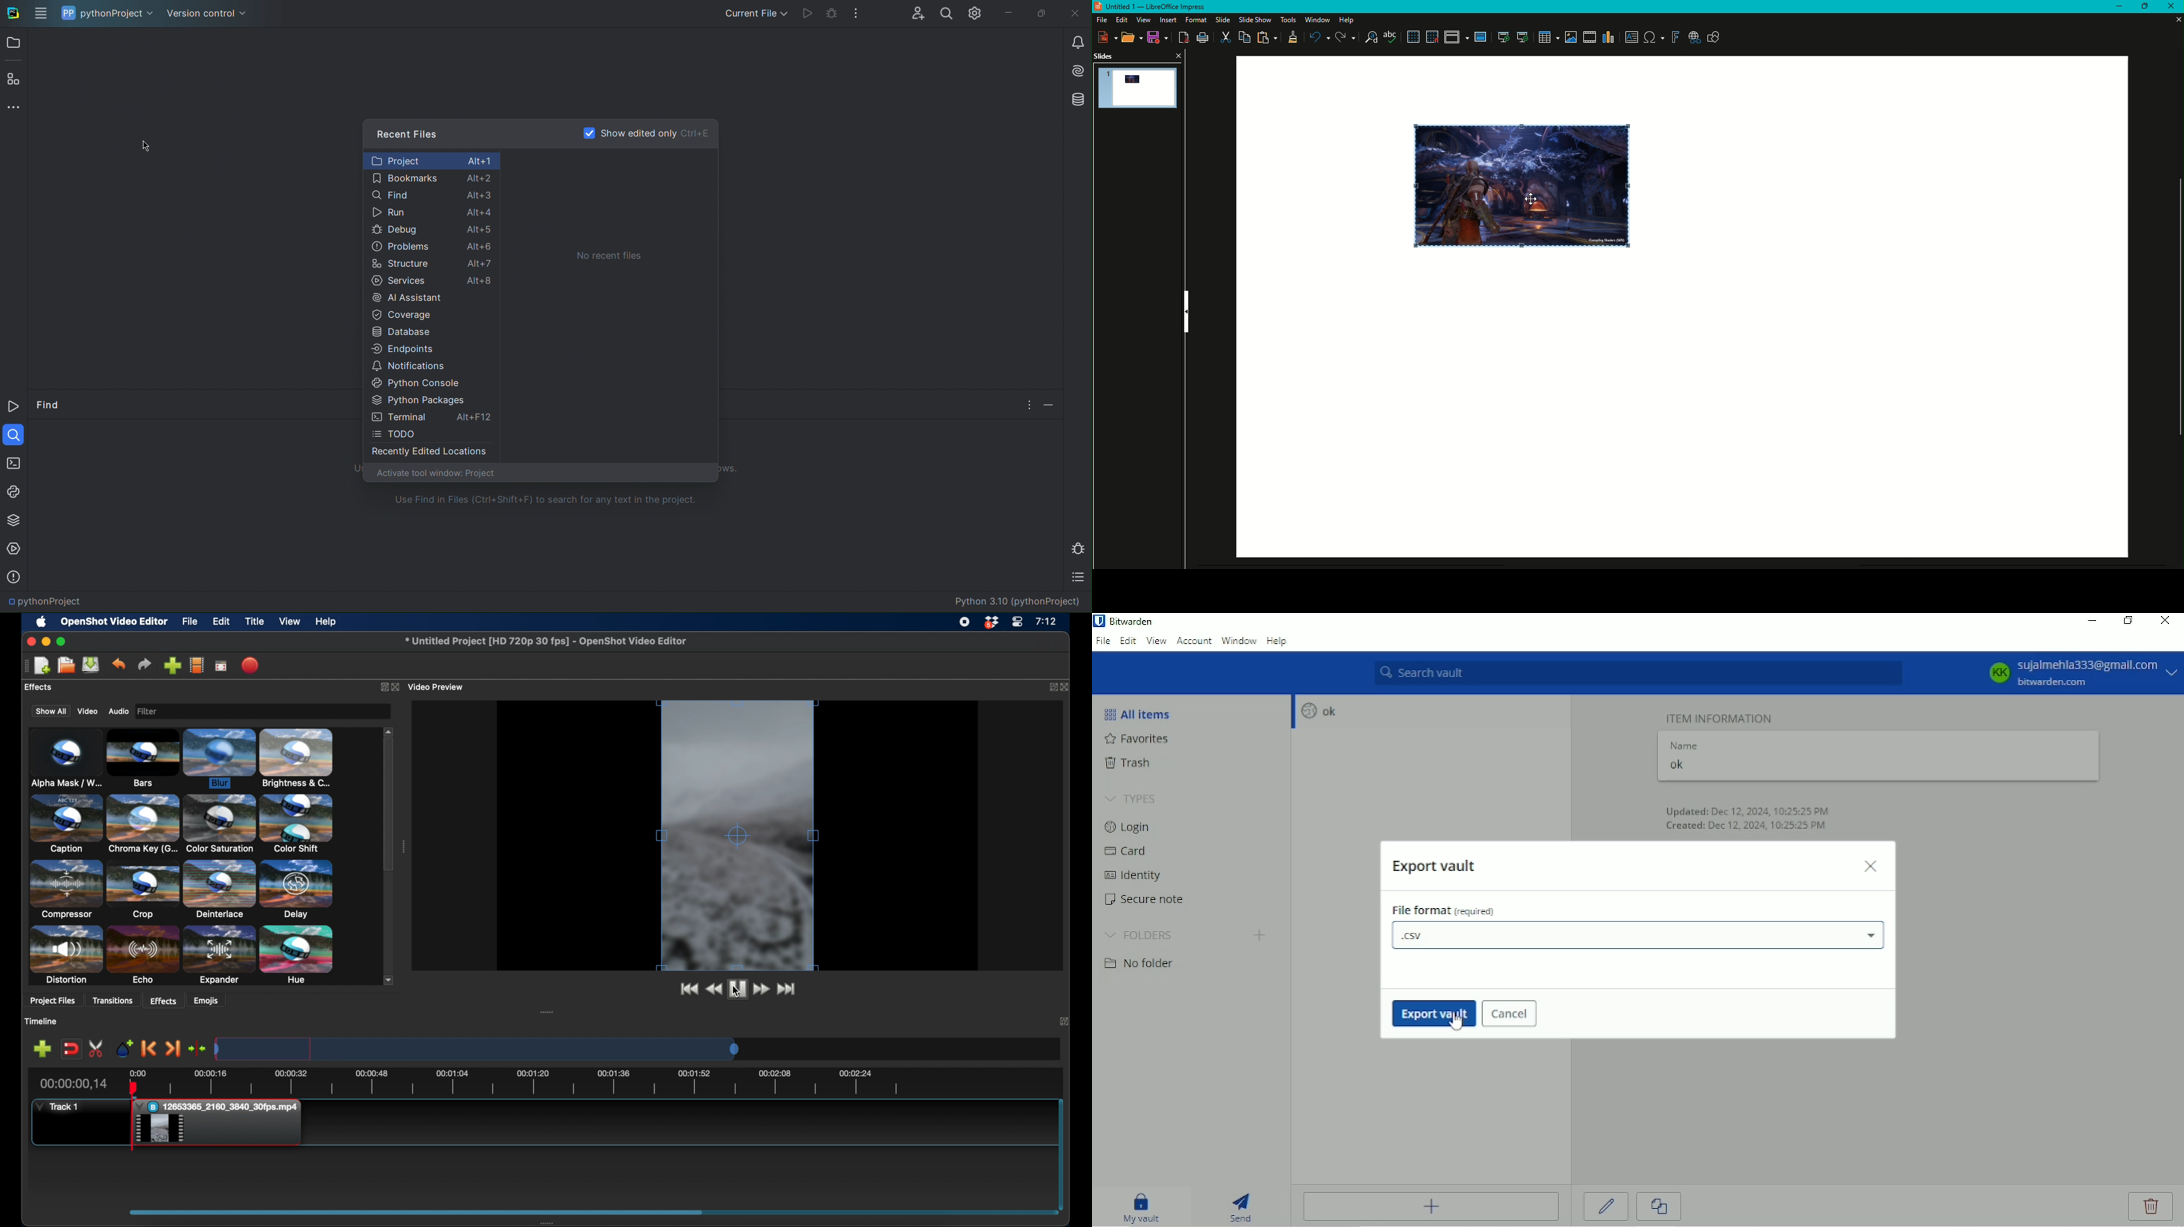 The image size is (2184, 1232). Describe the element at coordinates (430, 231) in the screenshot. I see `Debug` at that location.